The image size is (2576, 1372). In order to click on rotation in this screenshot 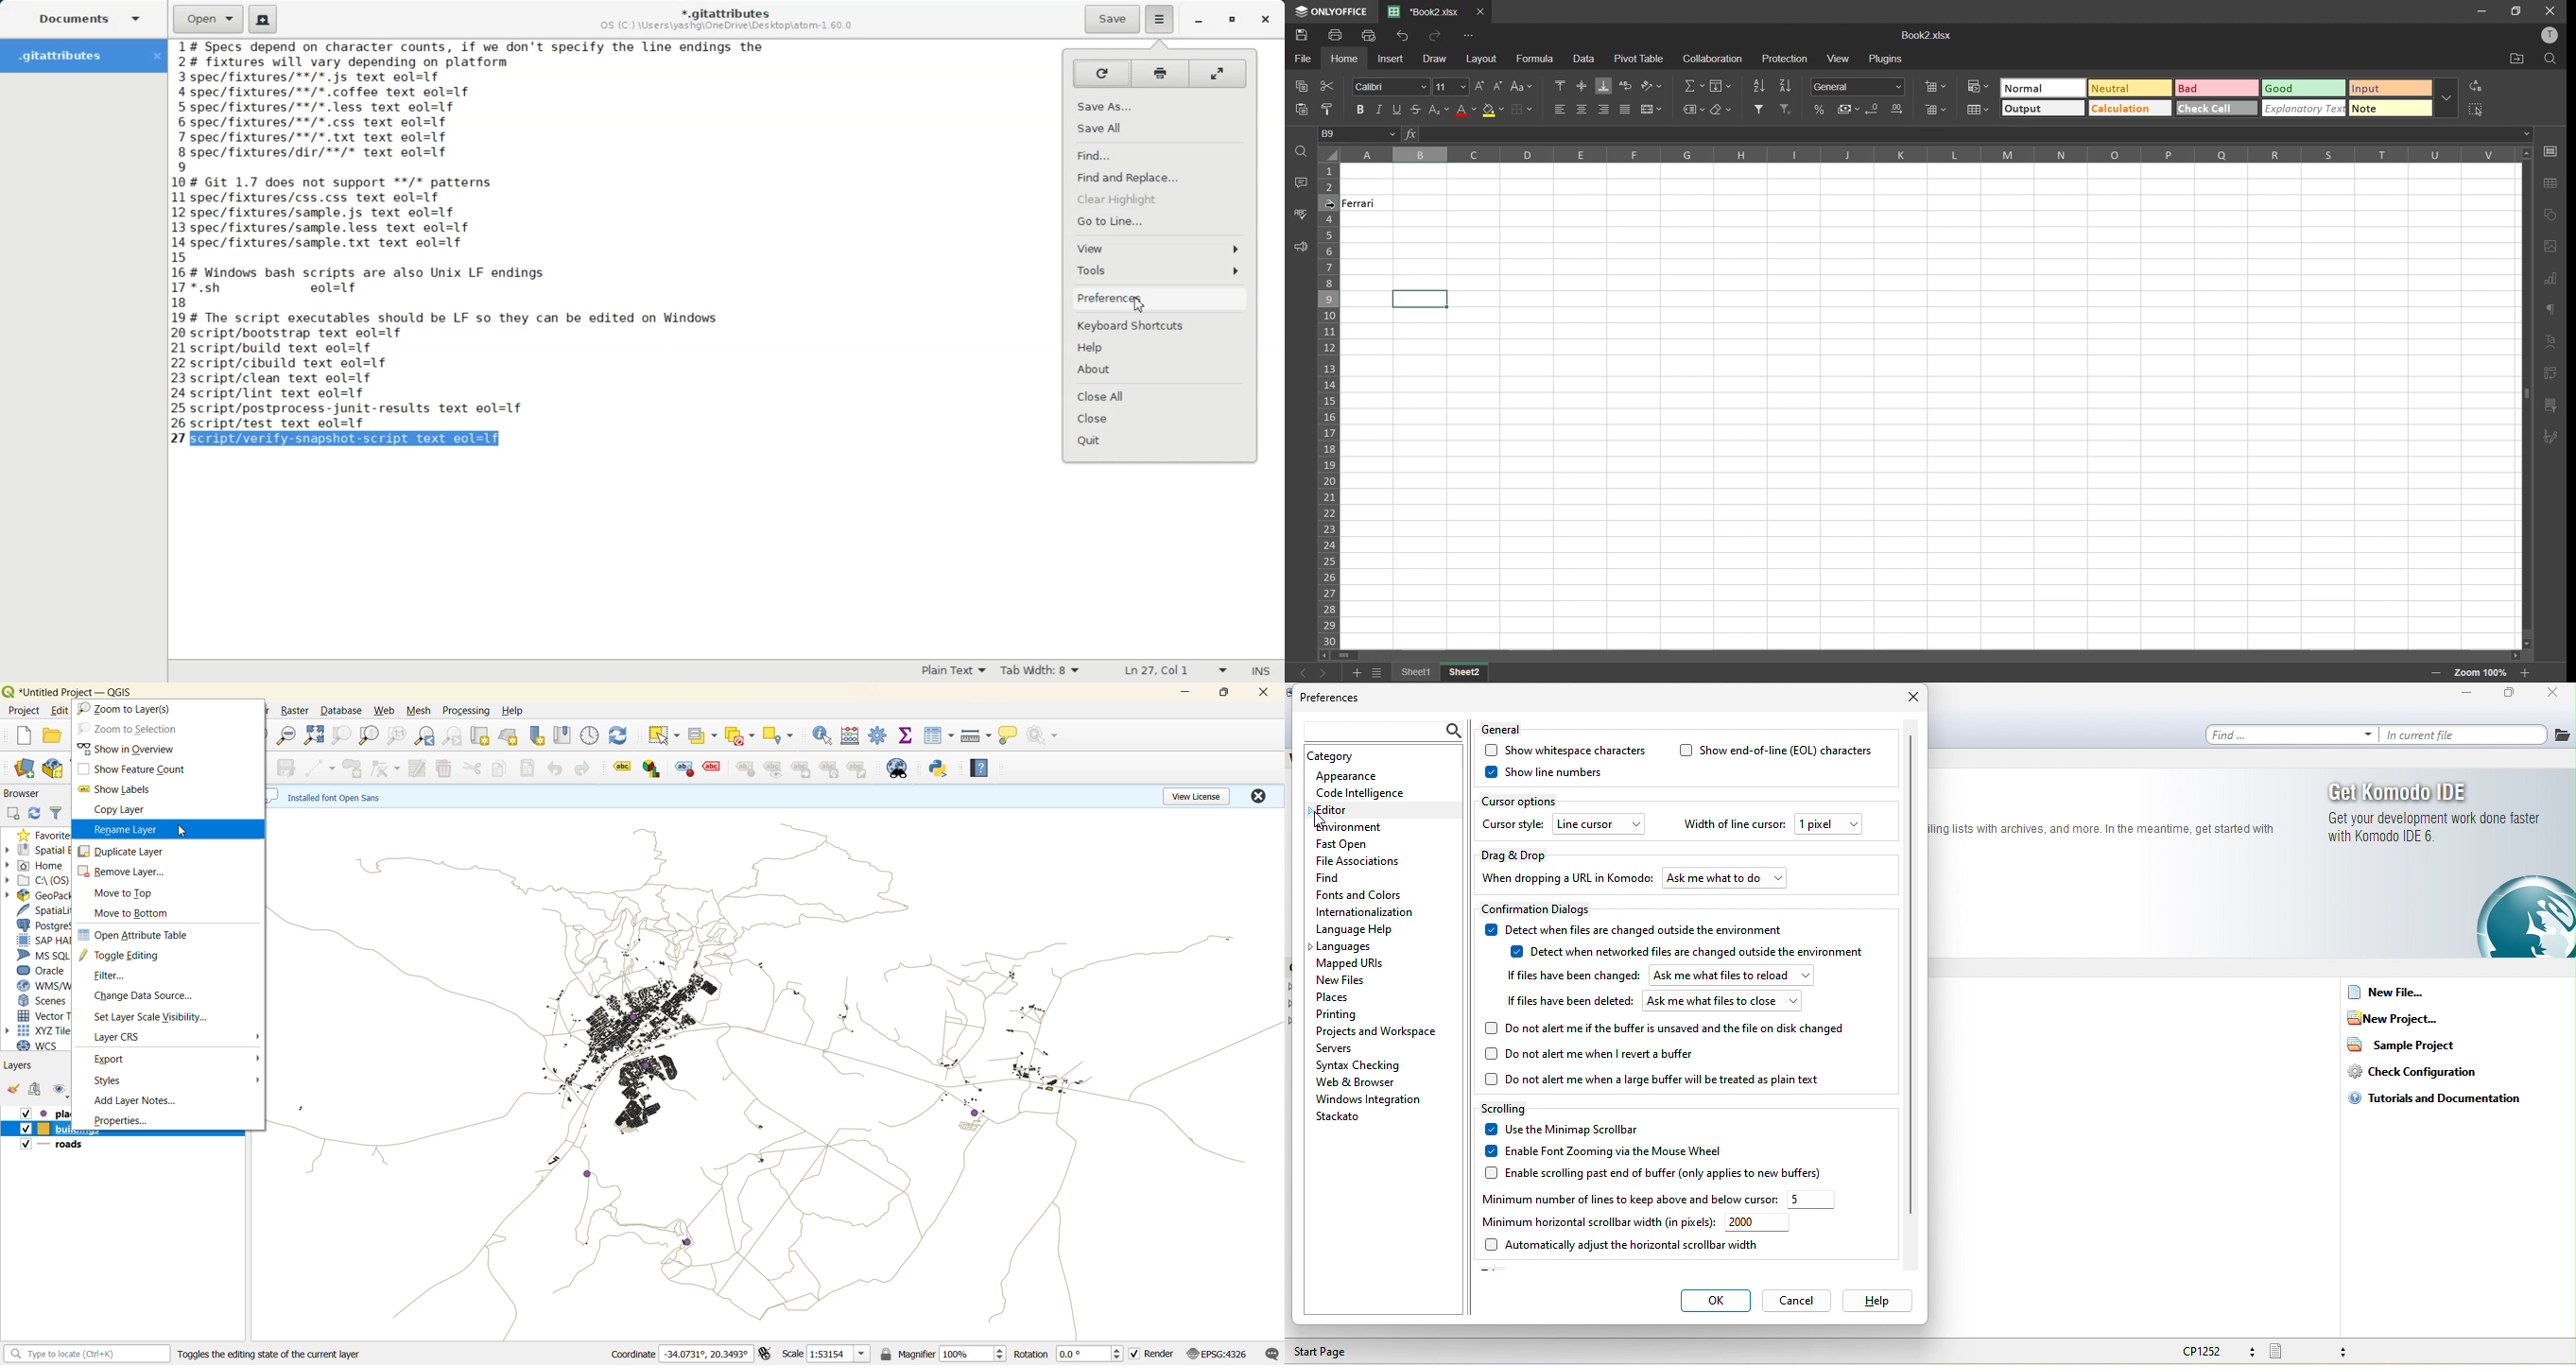, I will do `click(1068, 1354)`.